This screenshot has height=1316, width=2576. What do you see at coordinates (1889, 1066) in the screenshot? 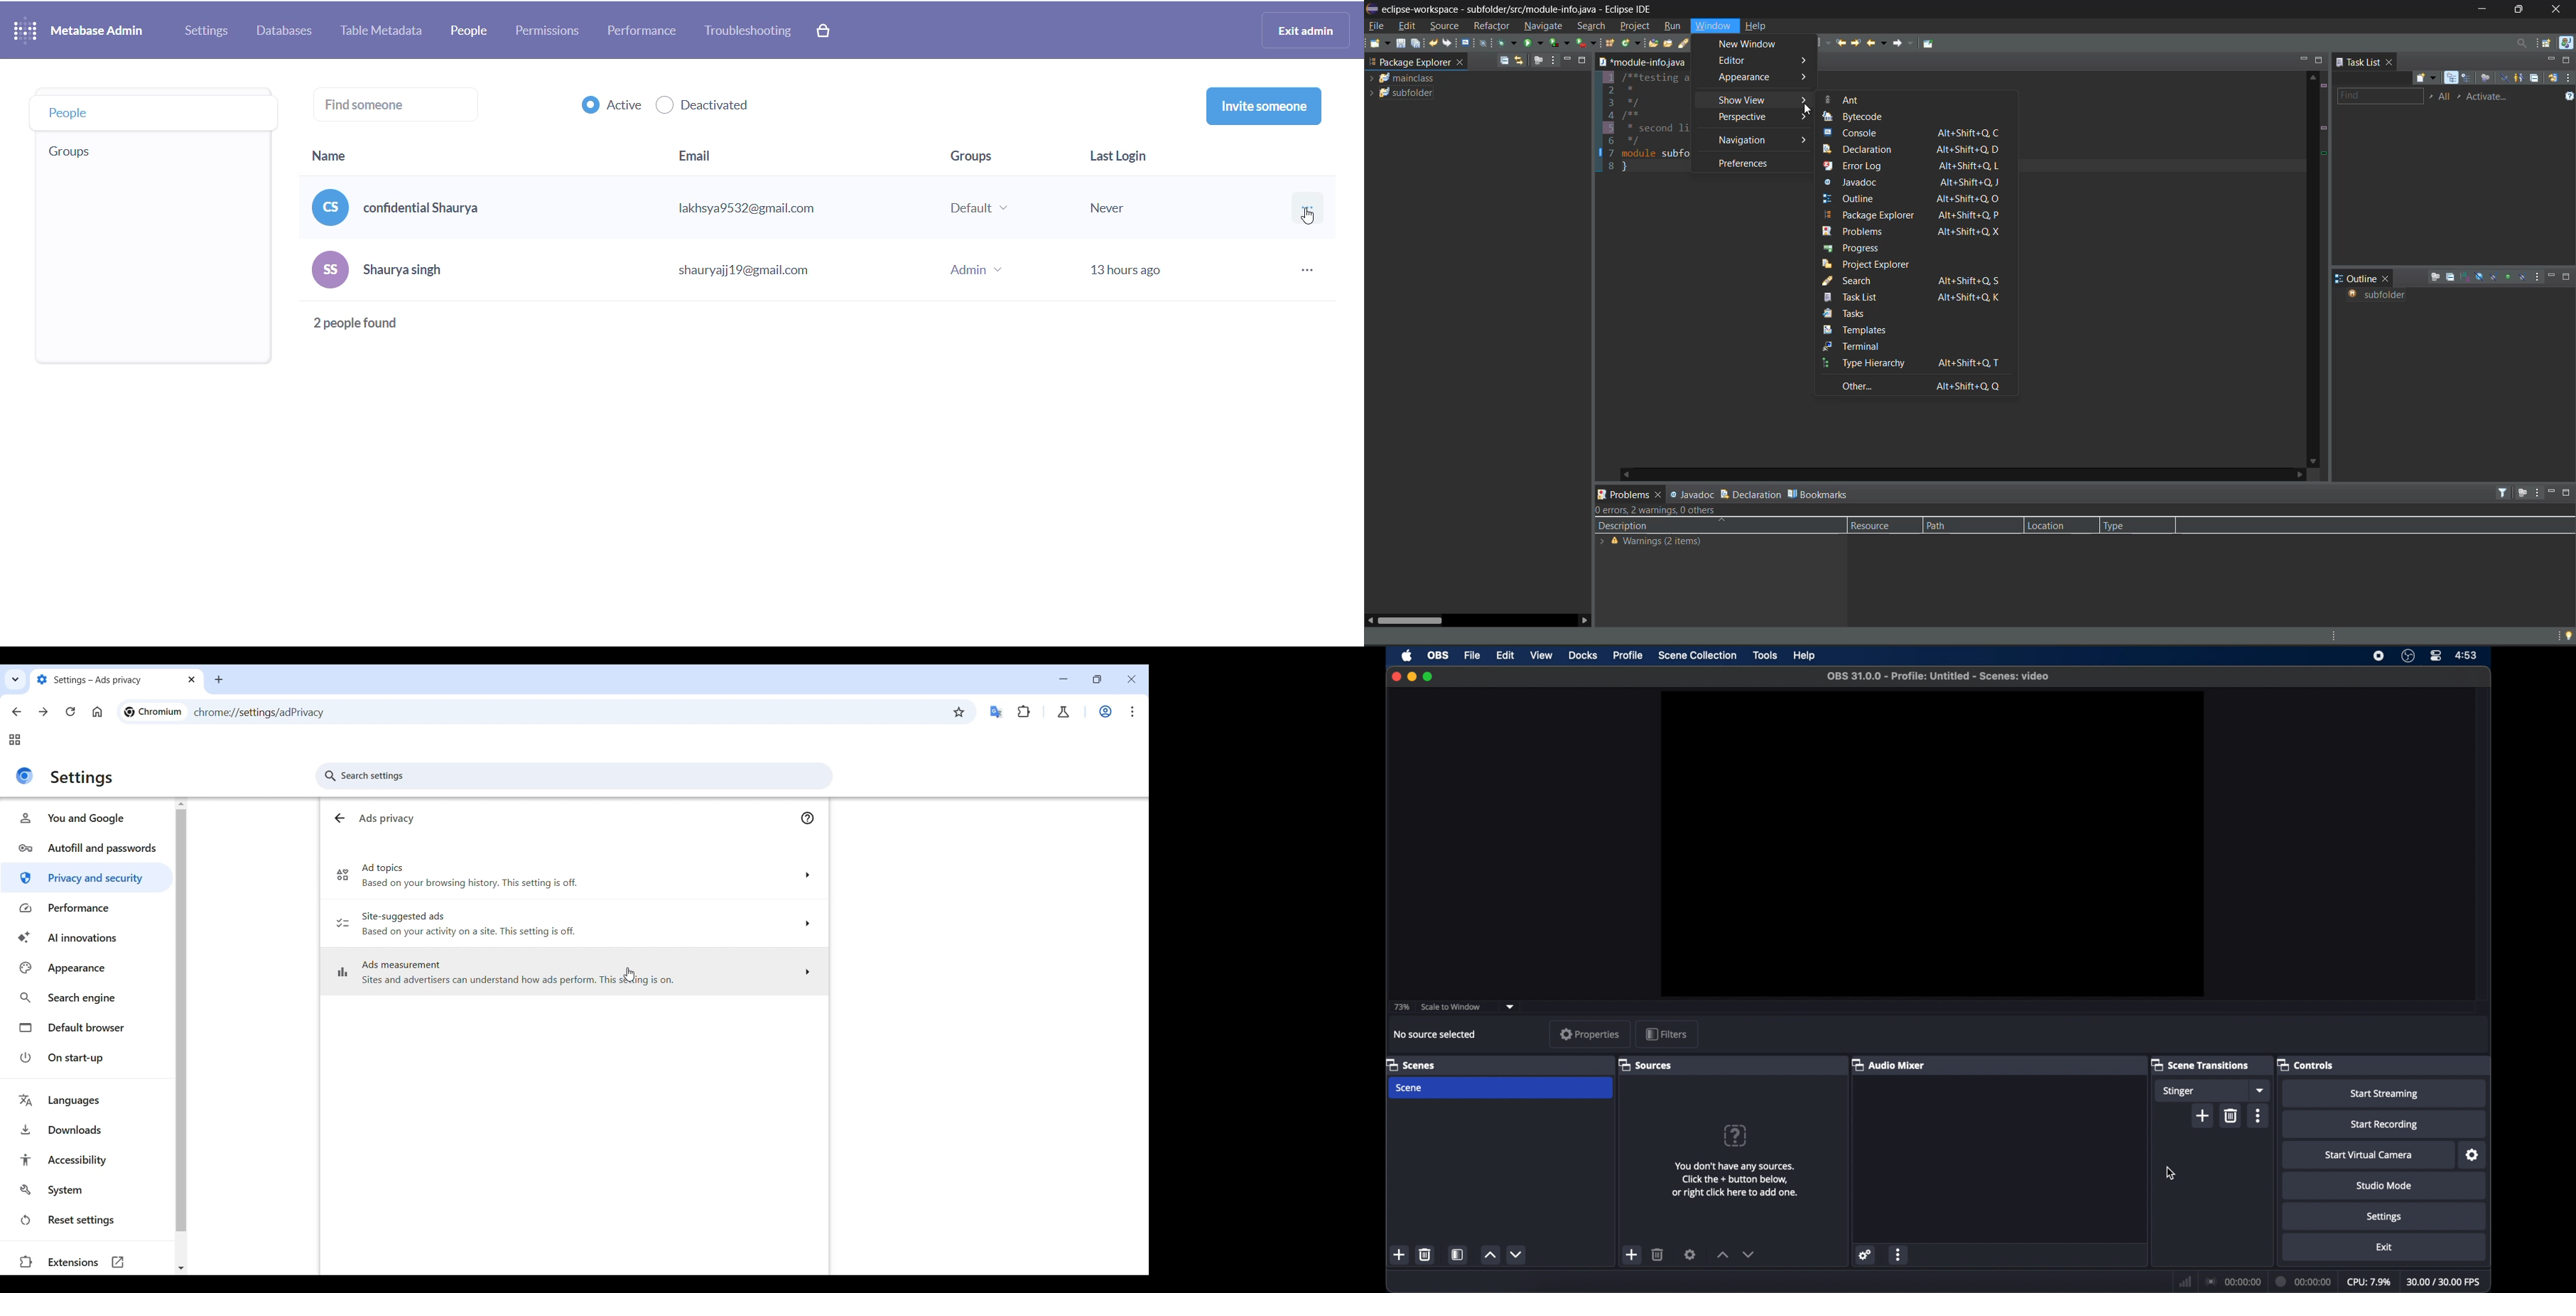
I see `audio mixer` at bounding box center [1889, 1066].